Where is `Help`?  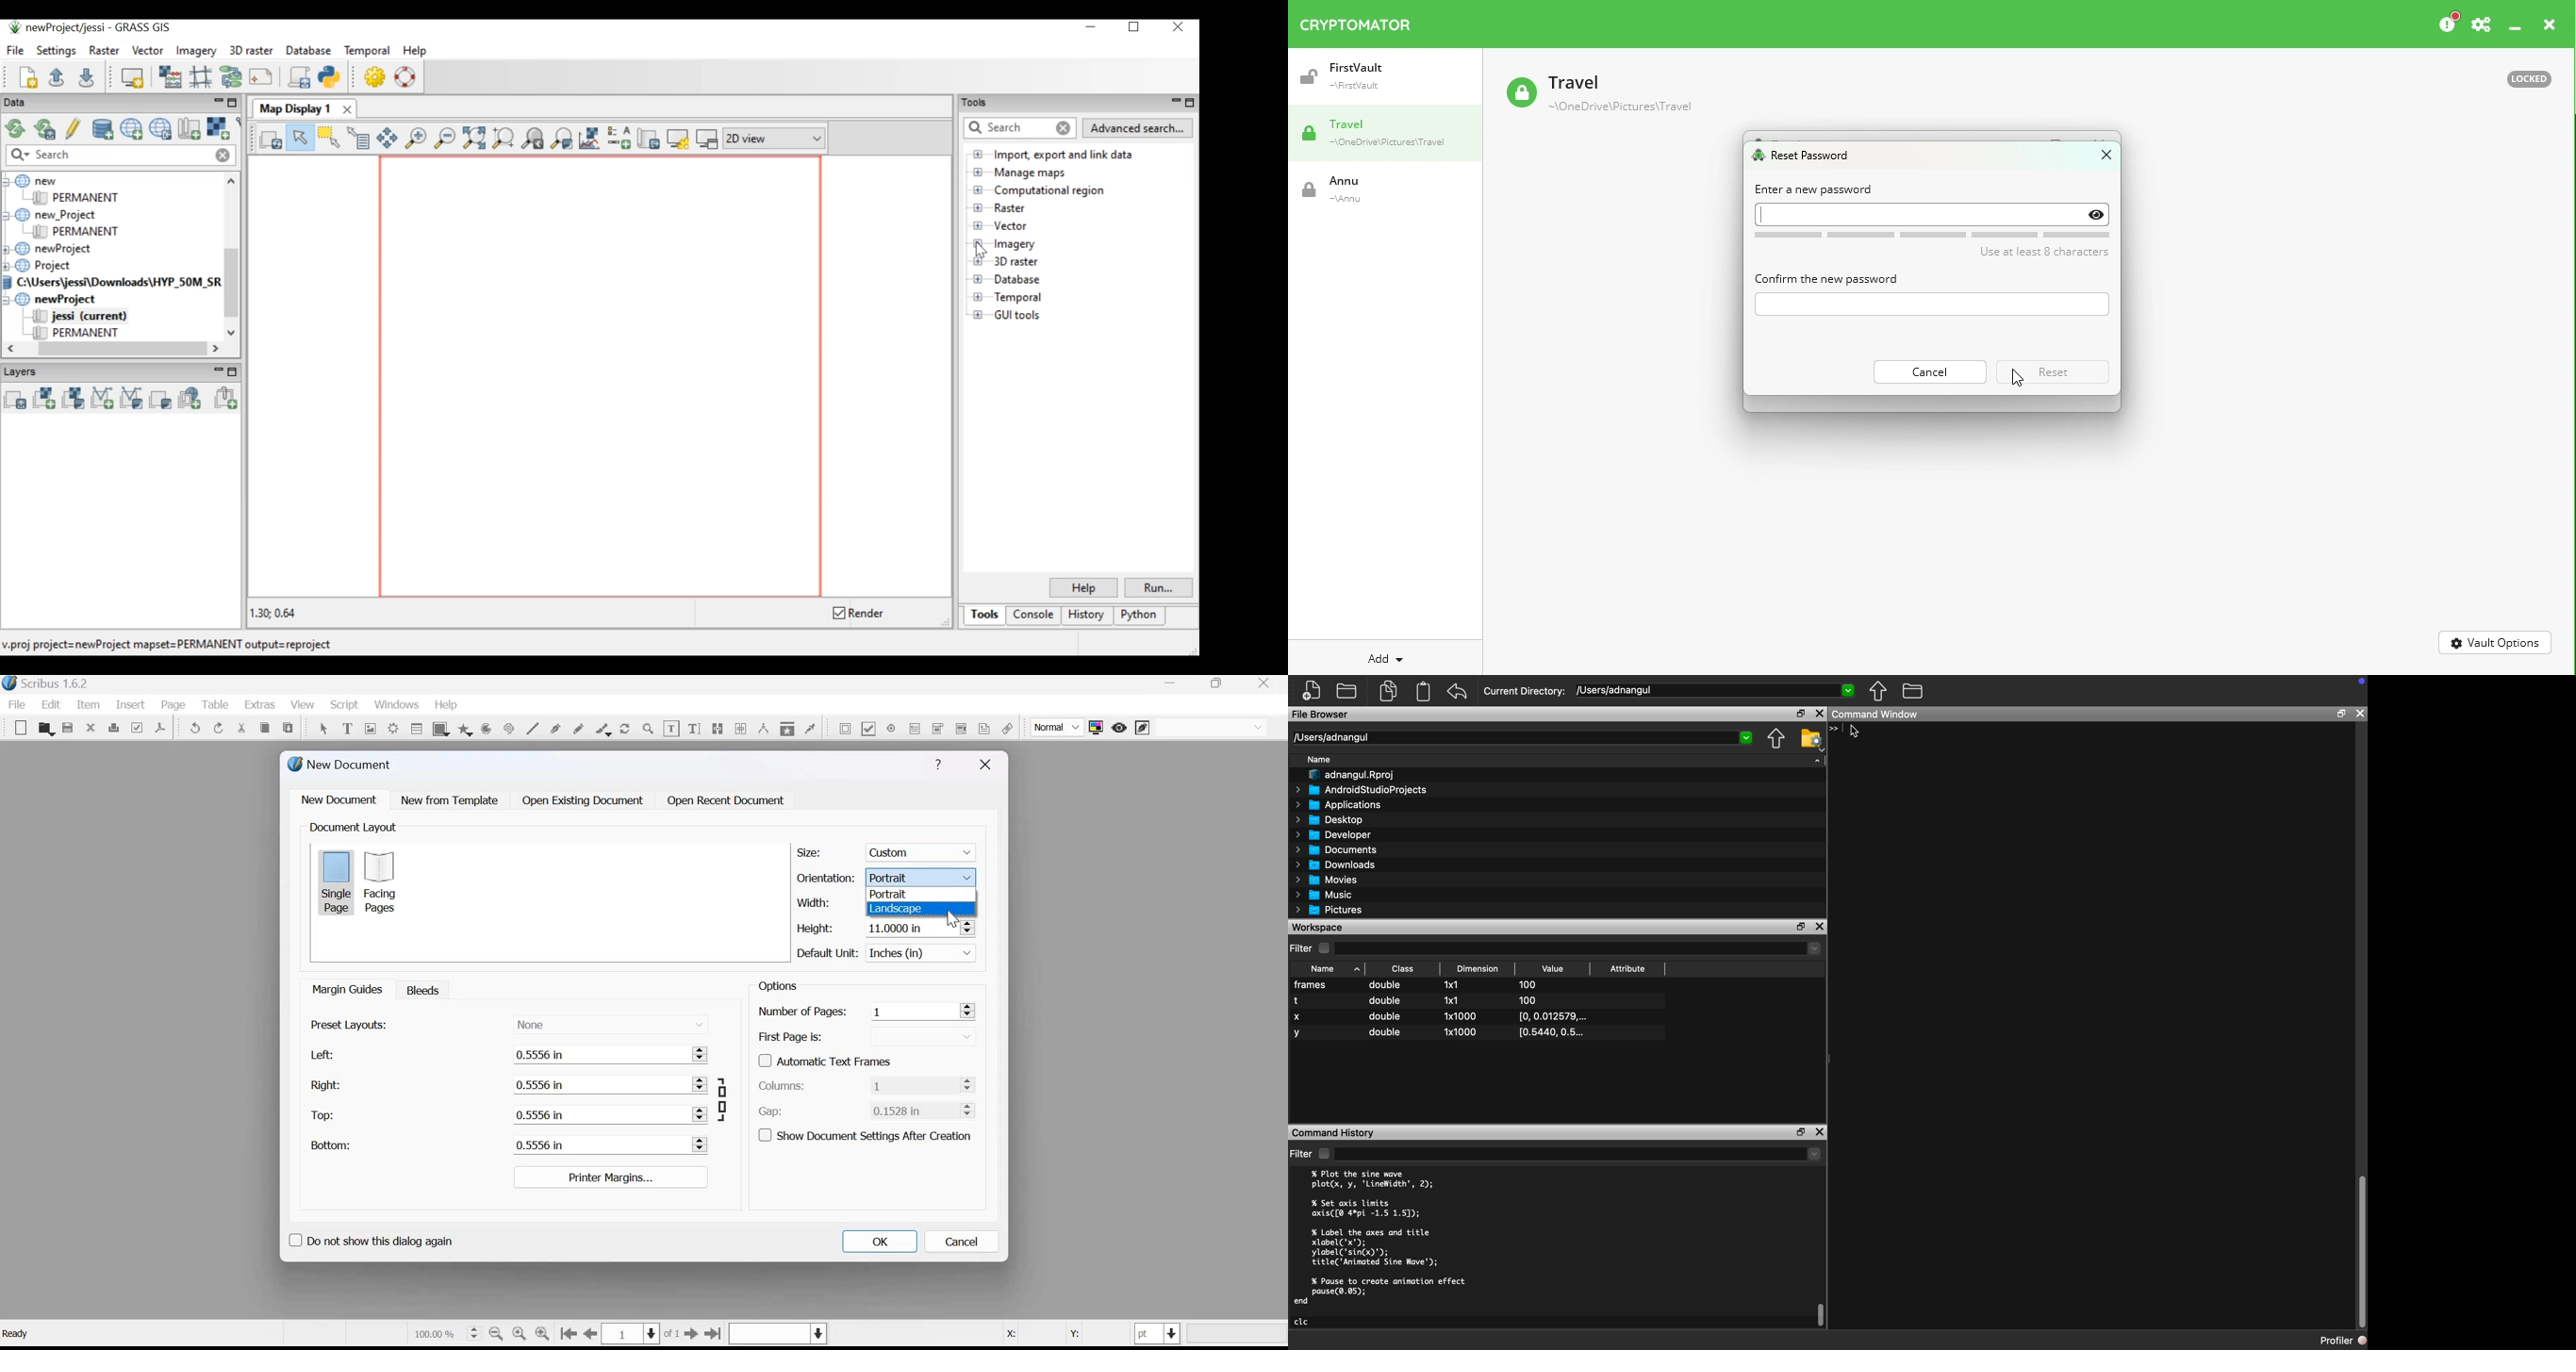
Help is located at coordinates (938, 765).